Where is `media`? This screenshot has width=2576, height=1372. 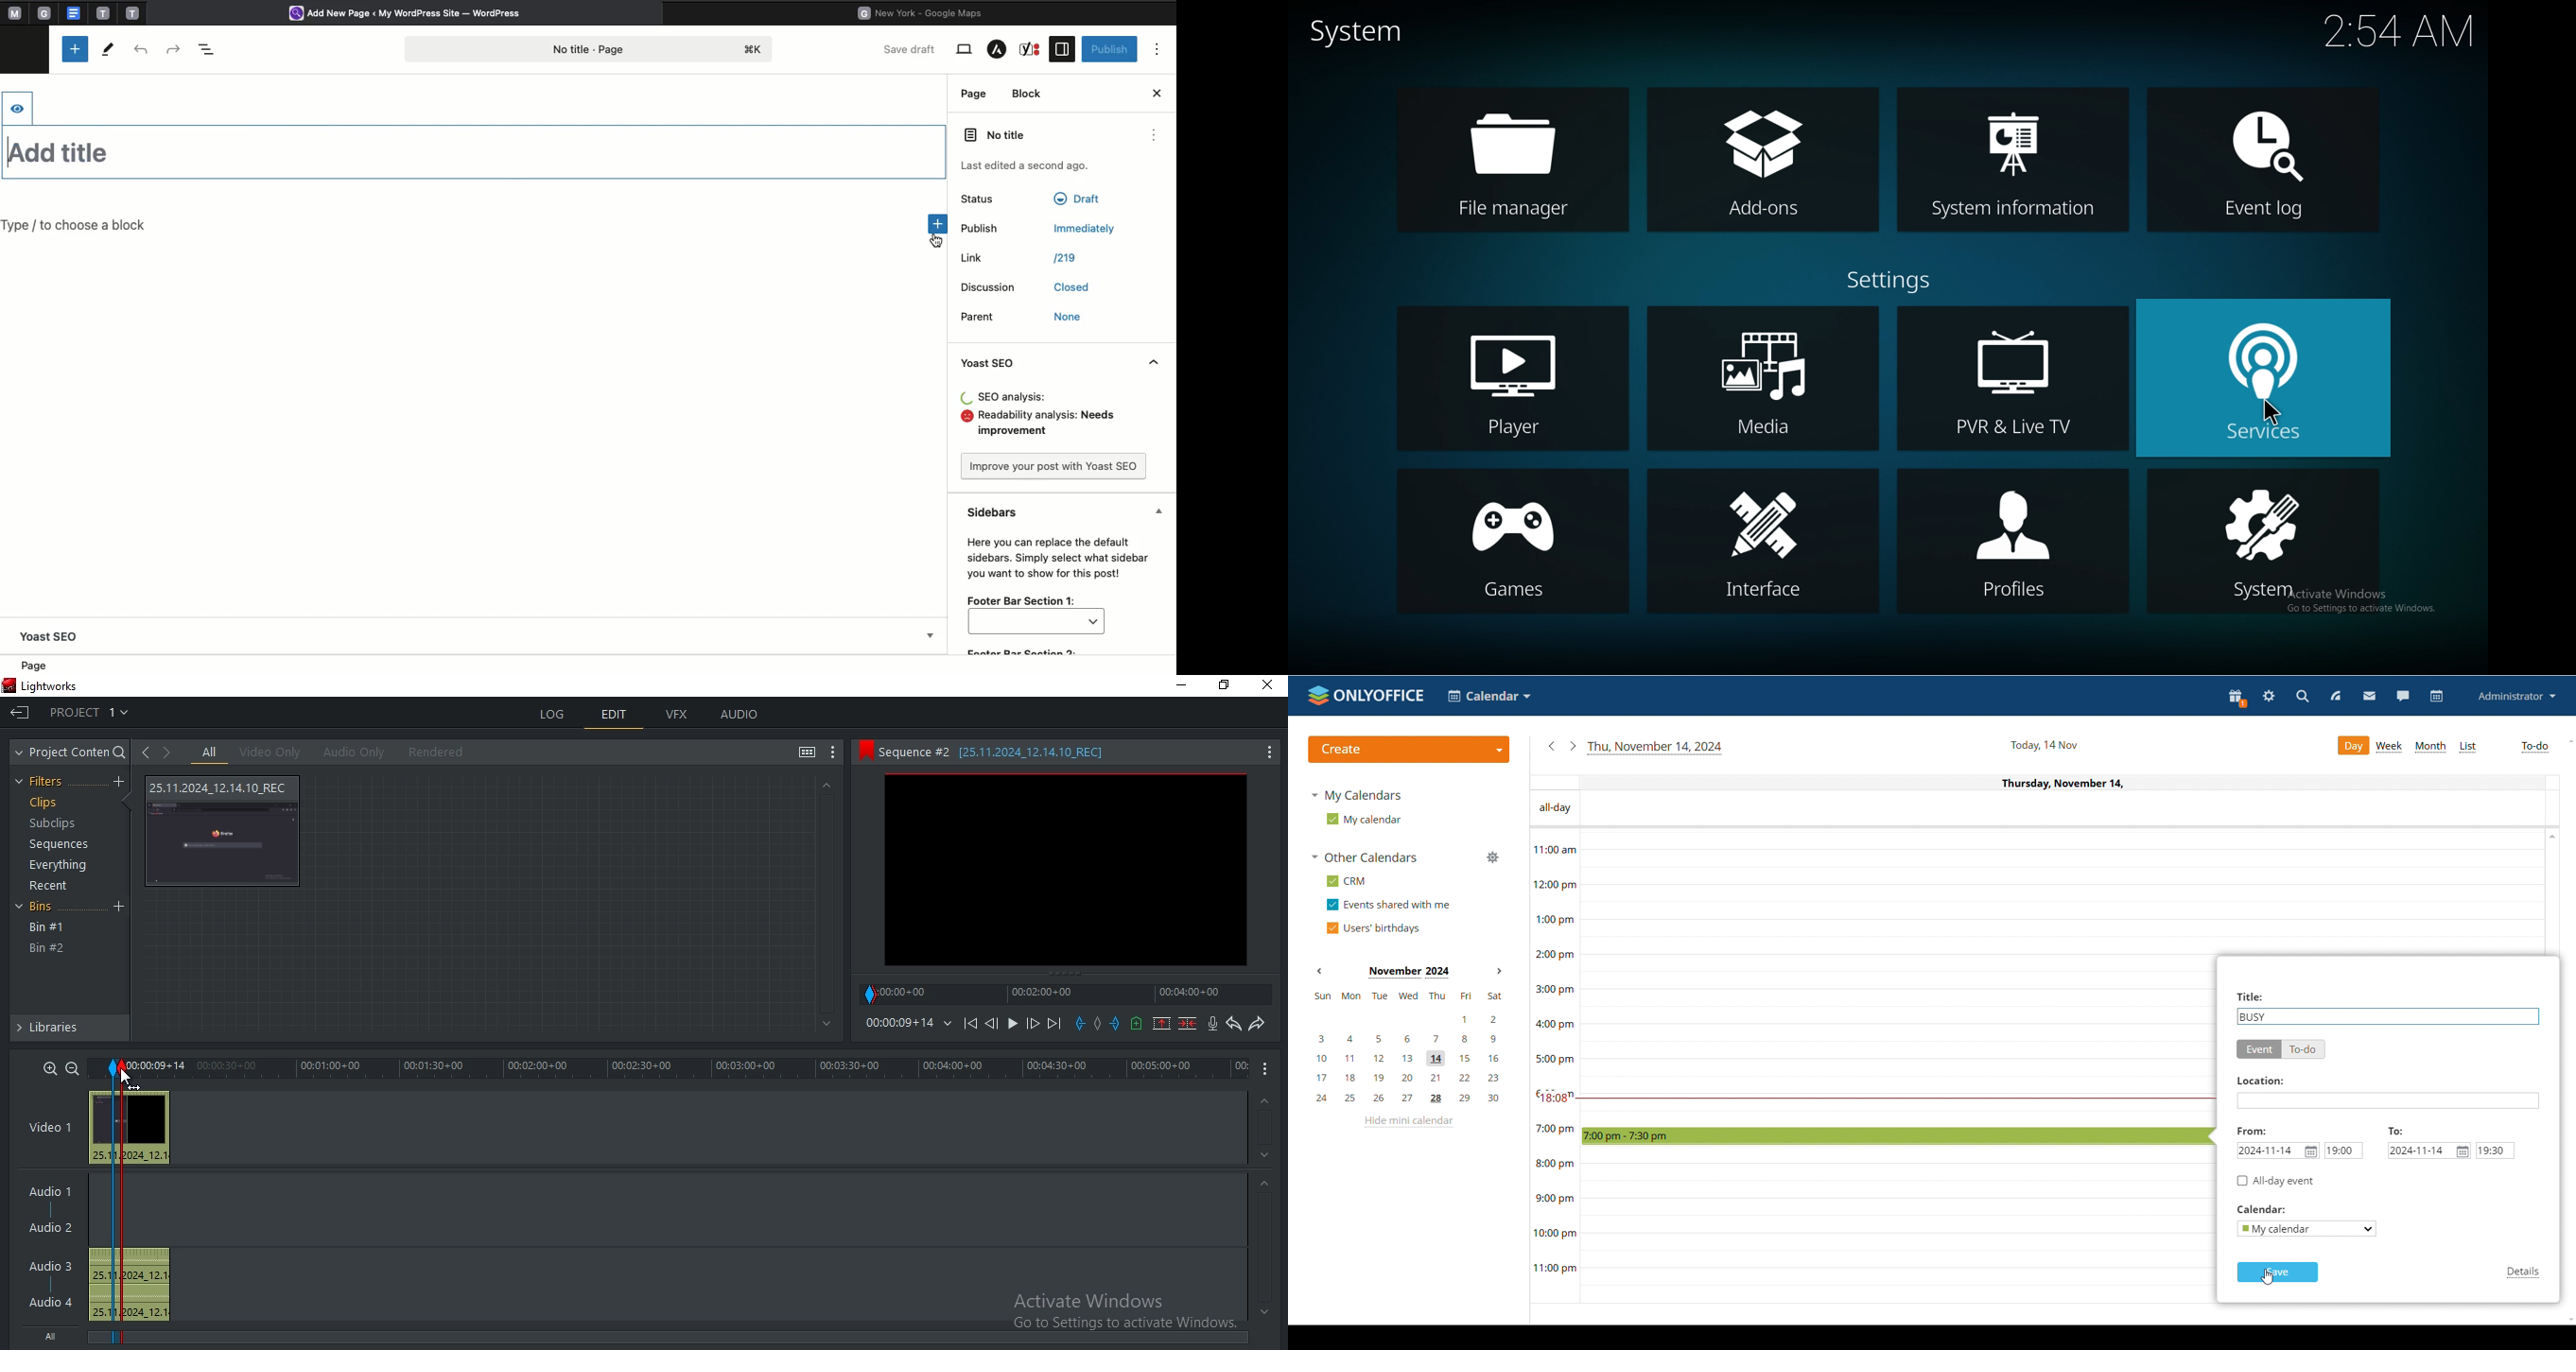
media is located at coordinates (1765, 380).